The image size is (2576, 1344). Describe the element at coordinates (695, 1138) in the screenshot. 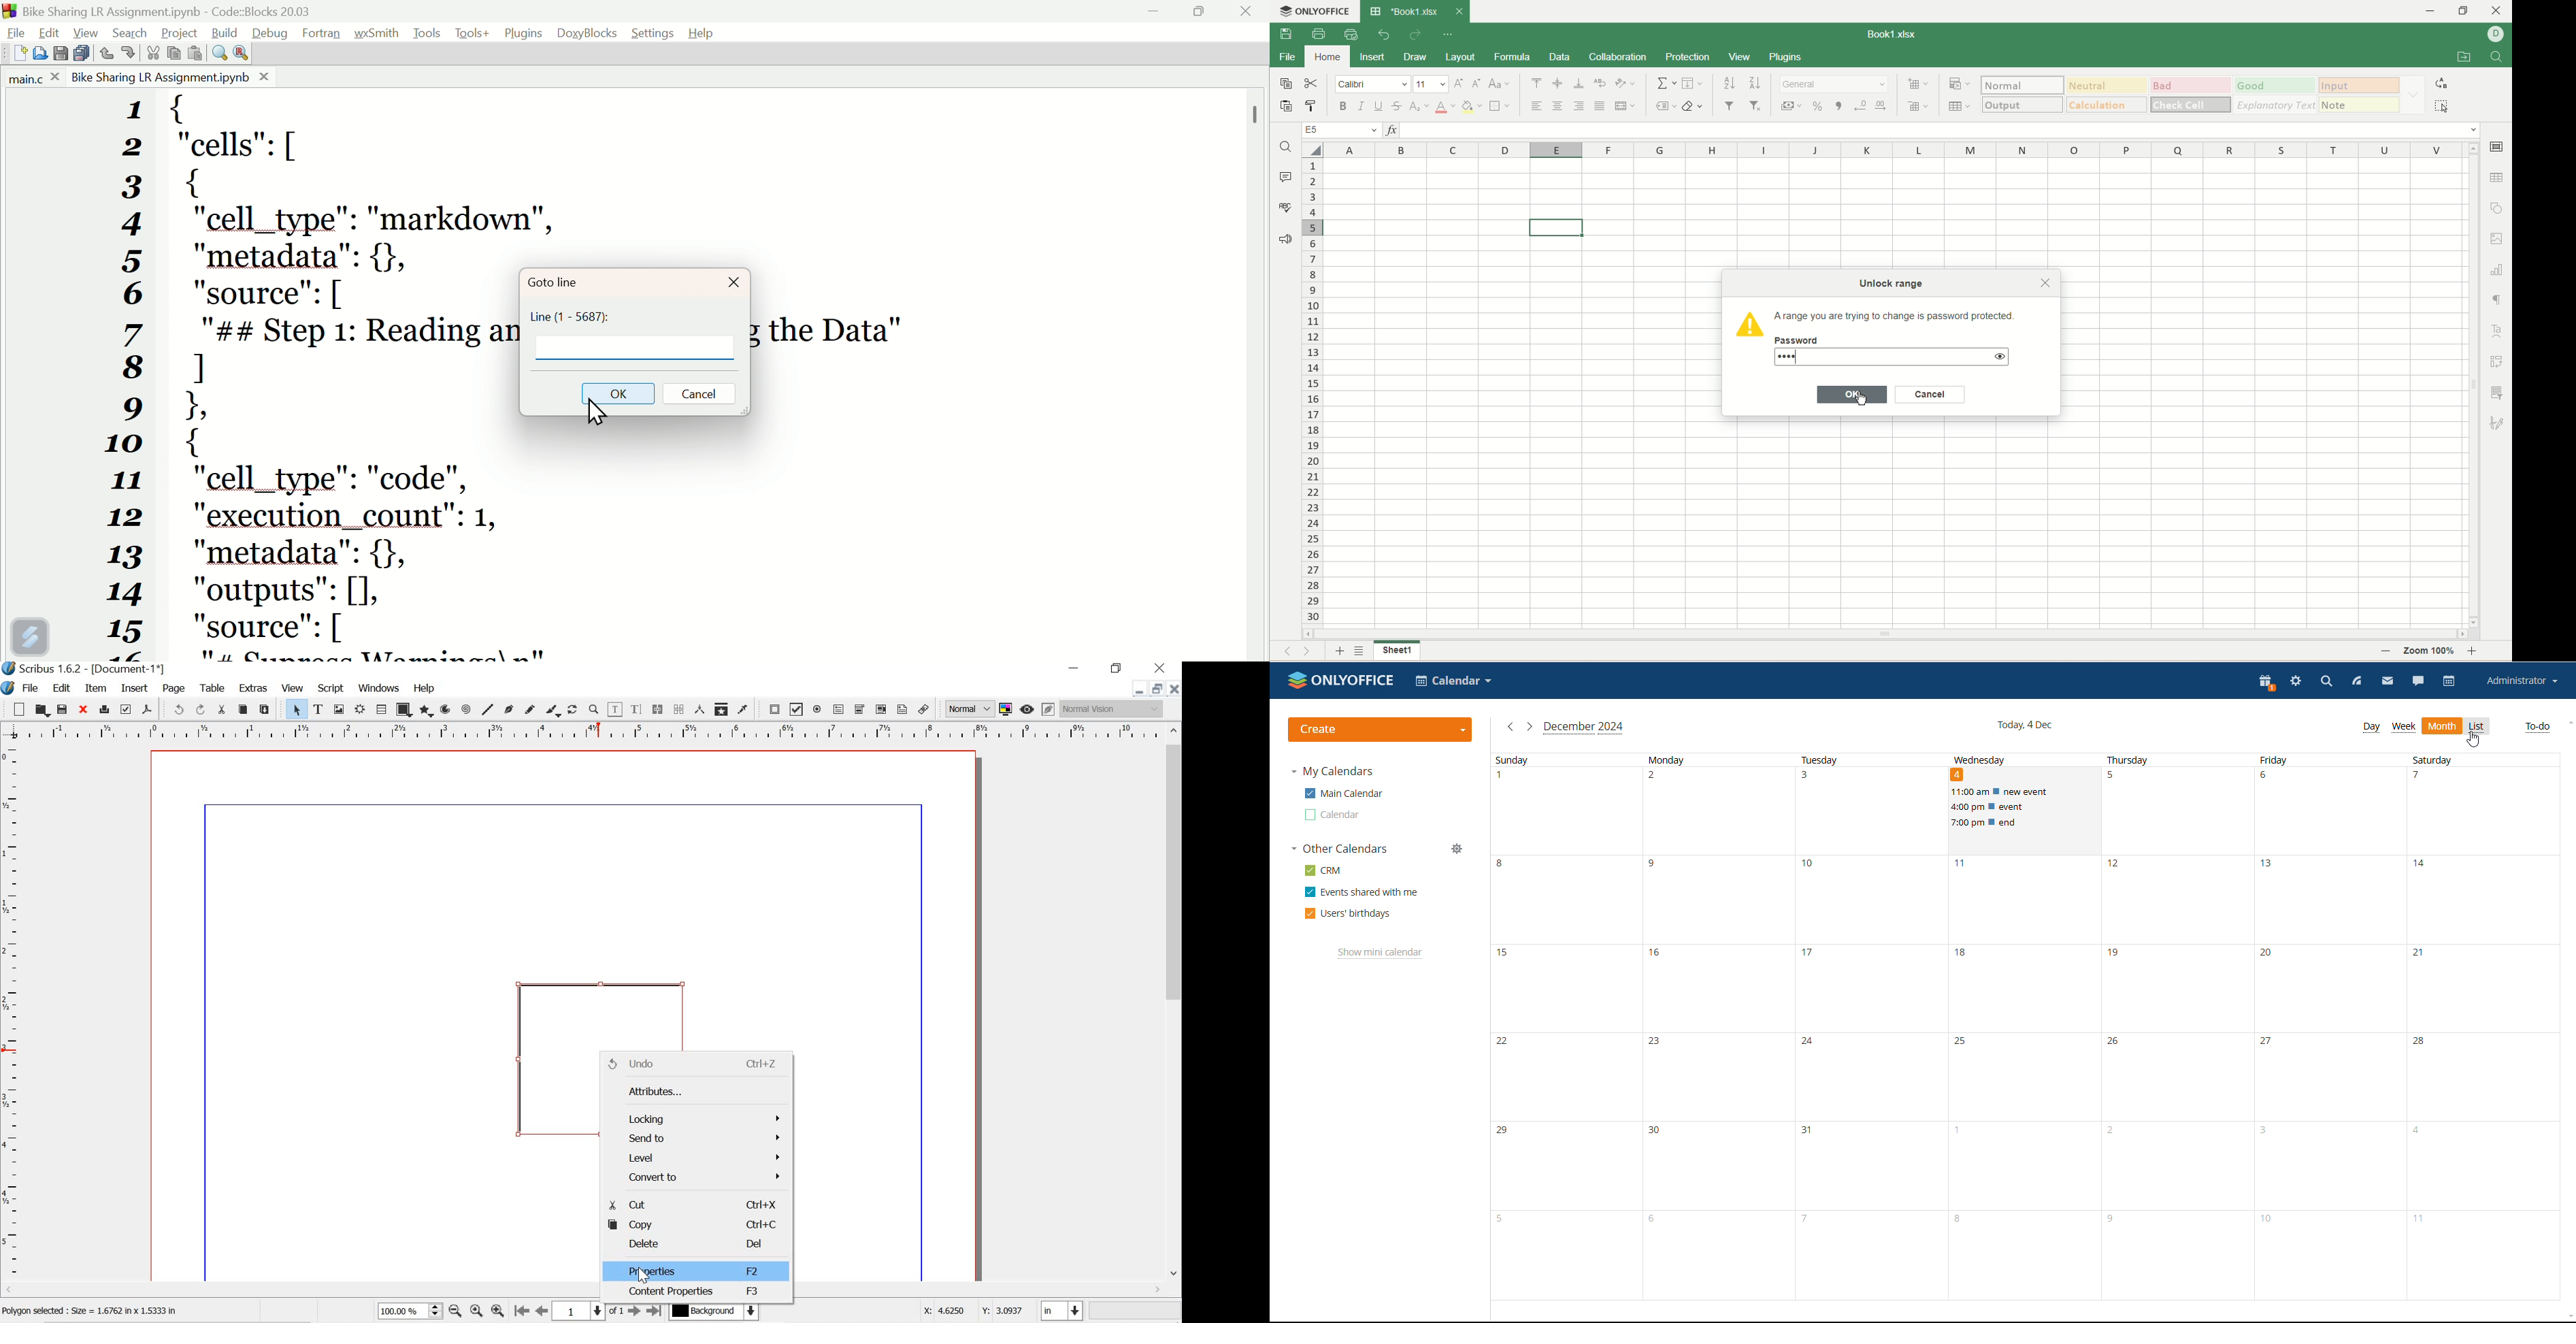

I see `send to` at that location.